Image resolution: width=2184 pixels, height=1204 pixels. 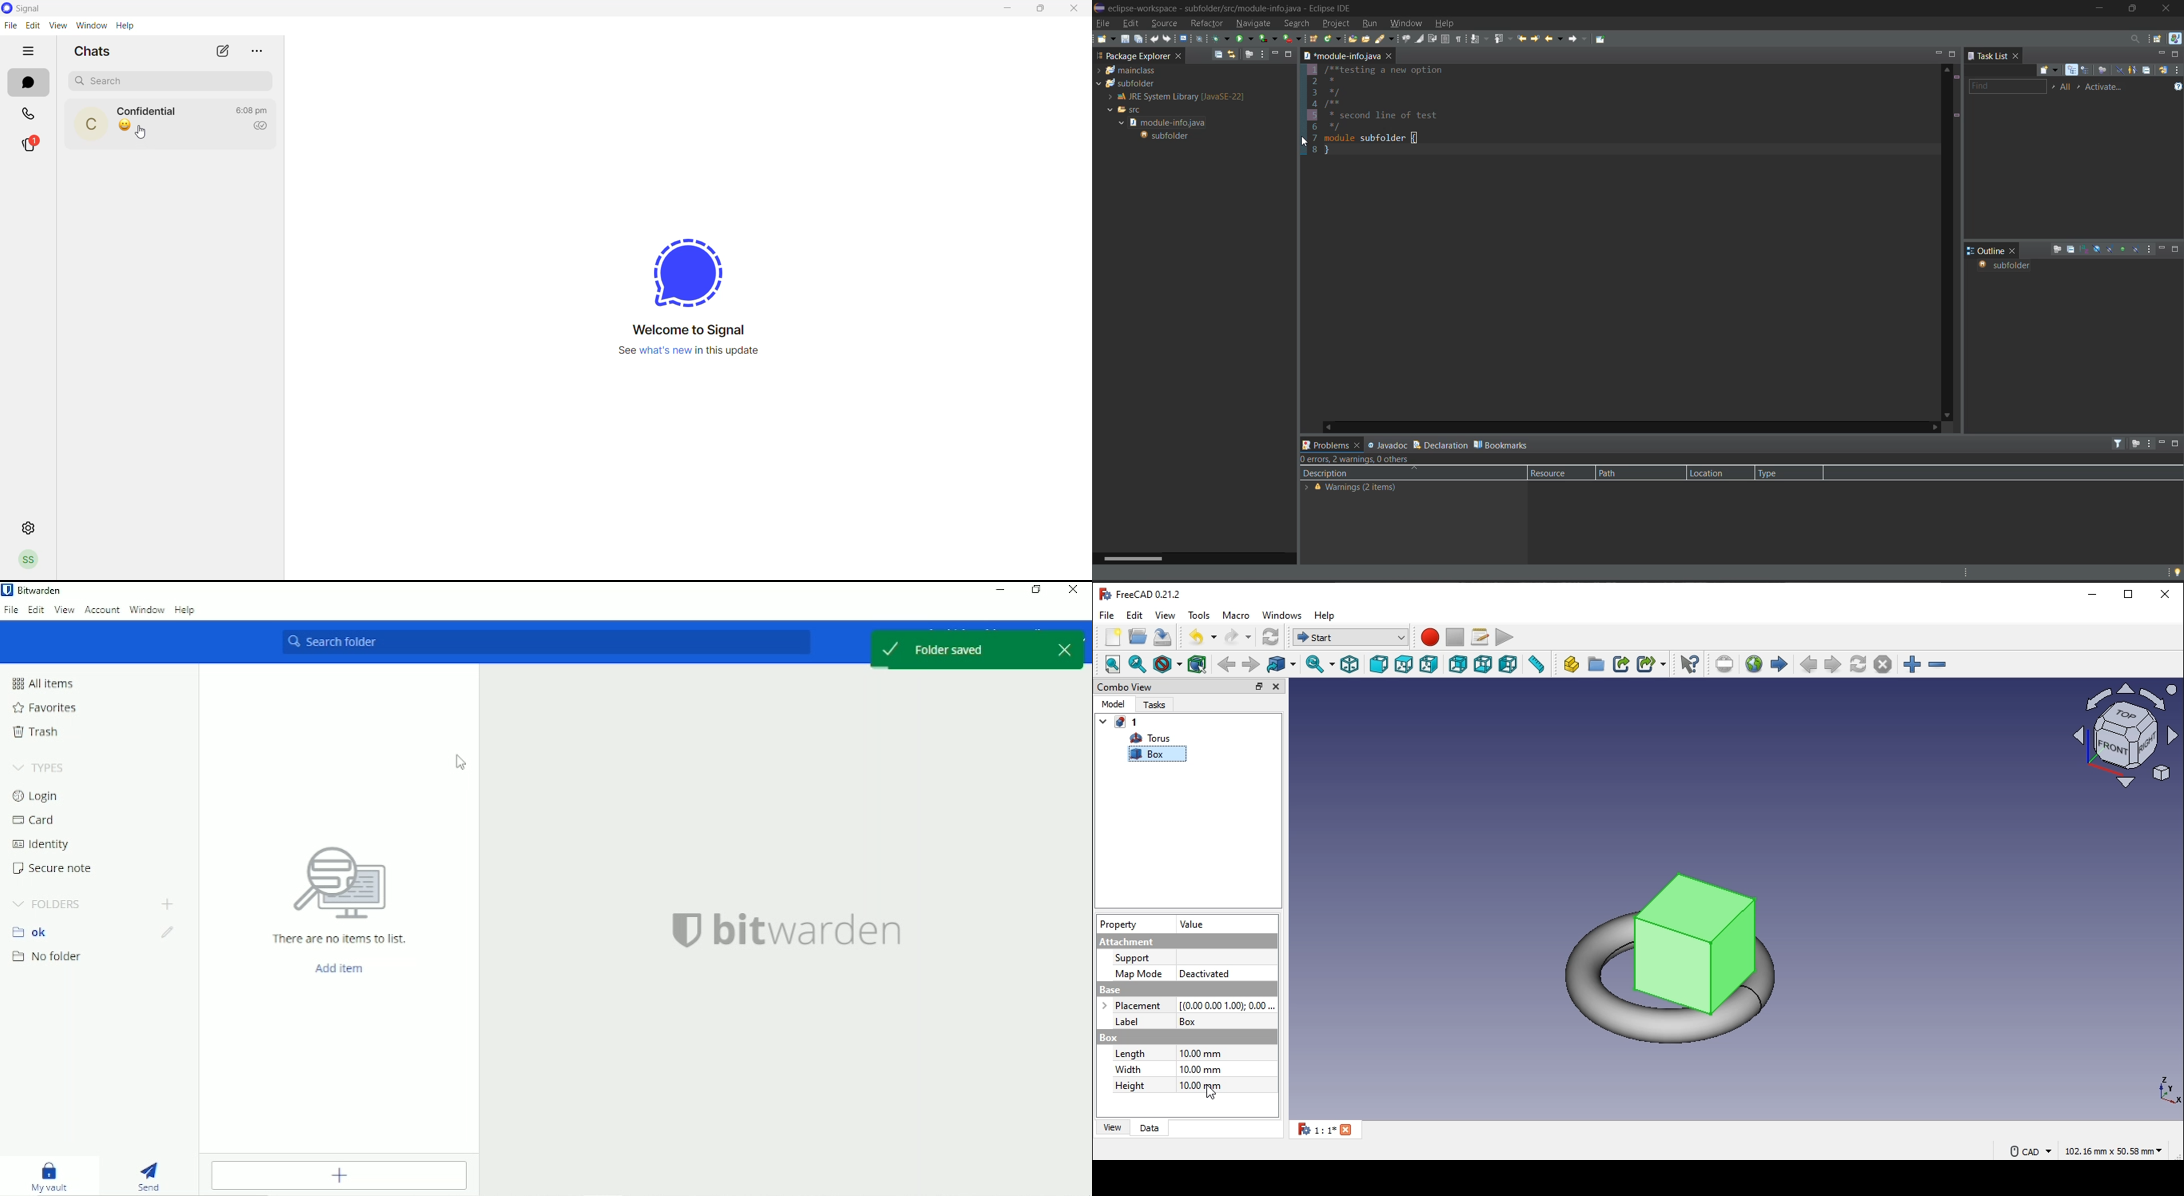 What do you see at coordinates (36, 932) in the screenshot?
I see `ok` at bounding box center [36, 932].